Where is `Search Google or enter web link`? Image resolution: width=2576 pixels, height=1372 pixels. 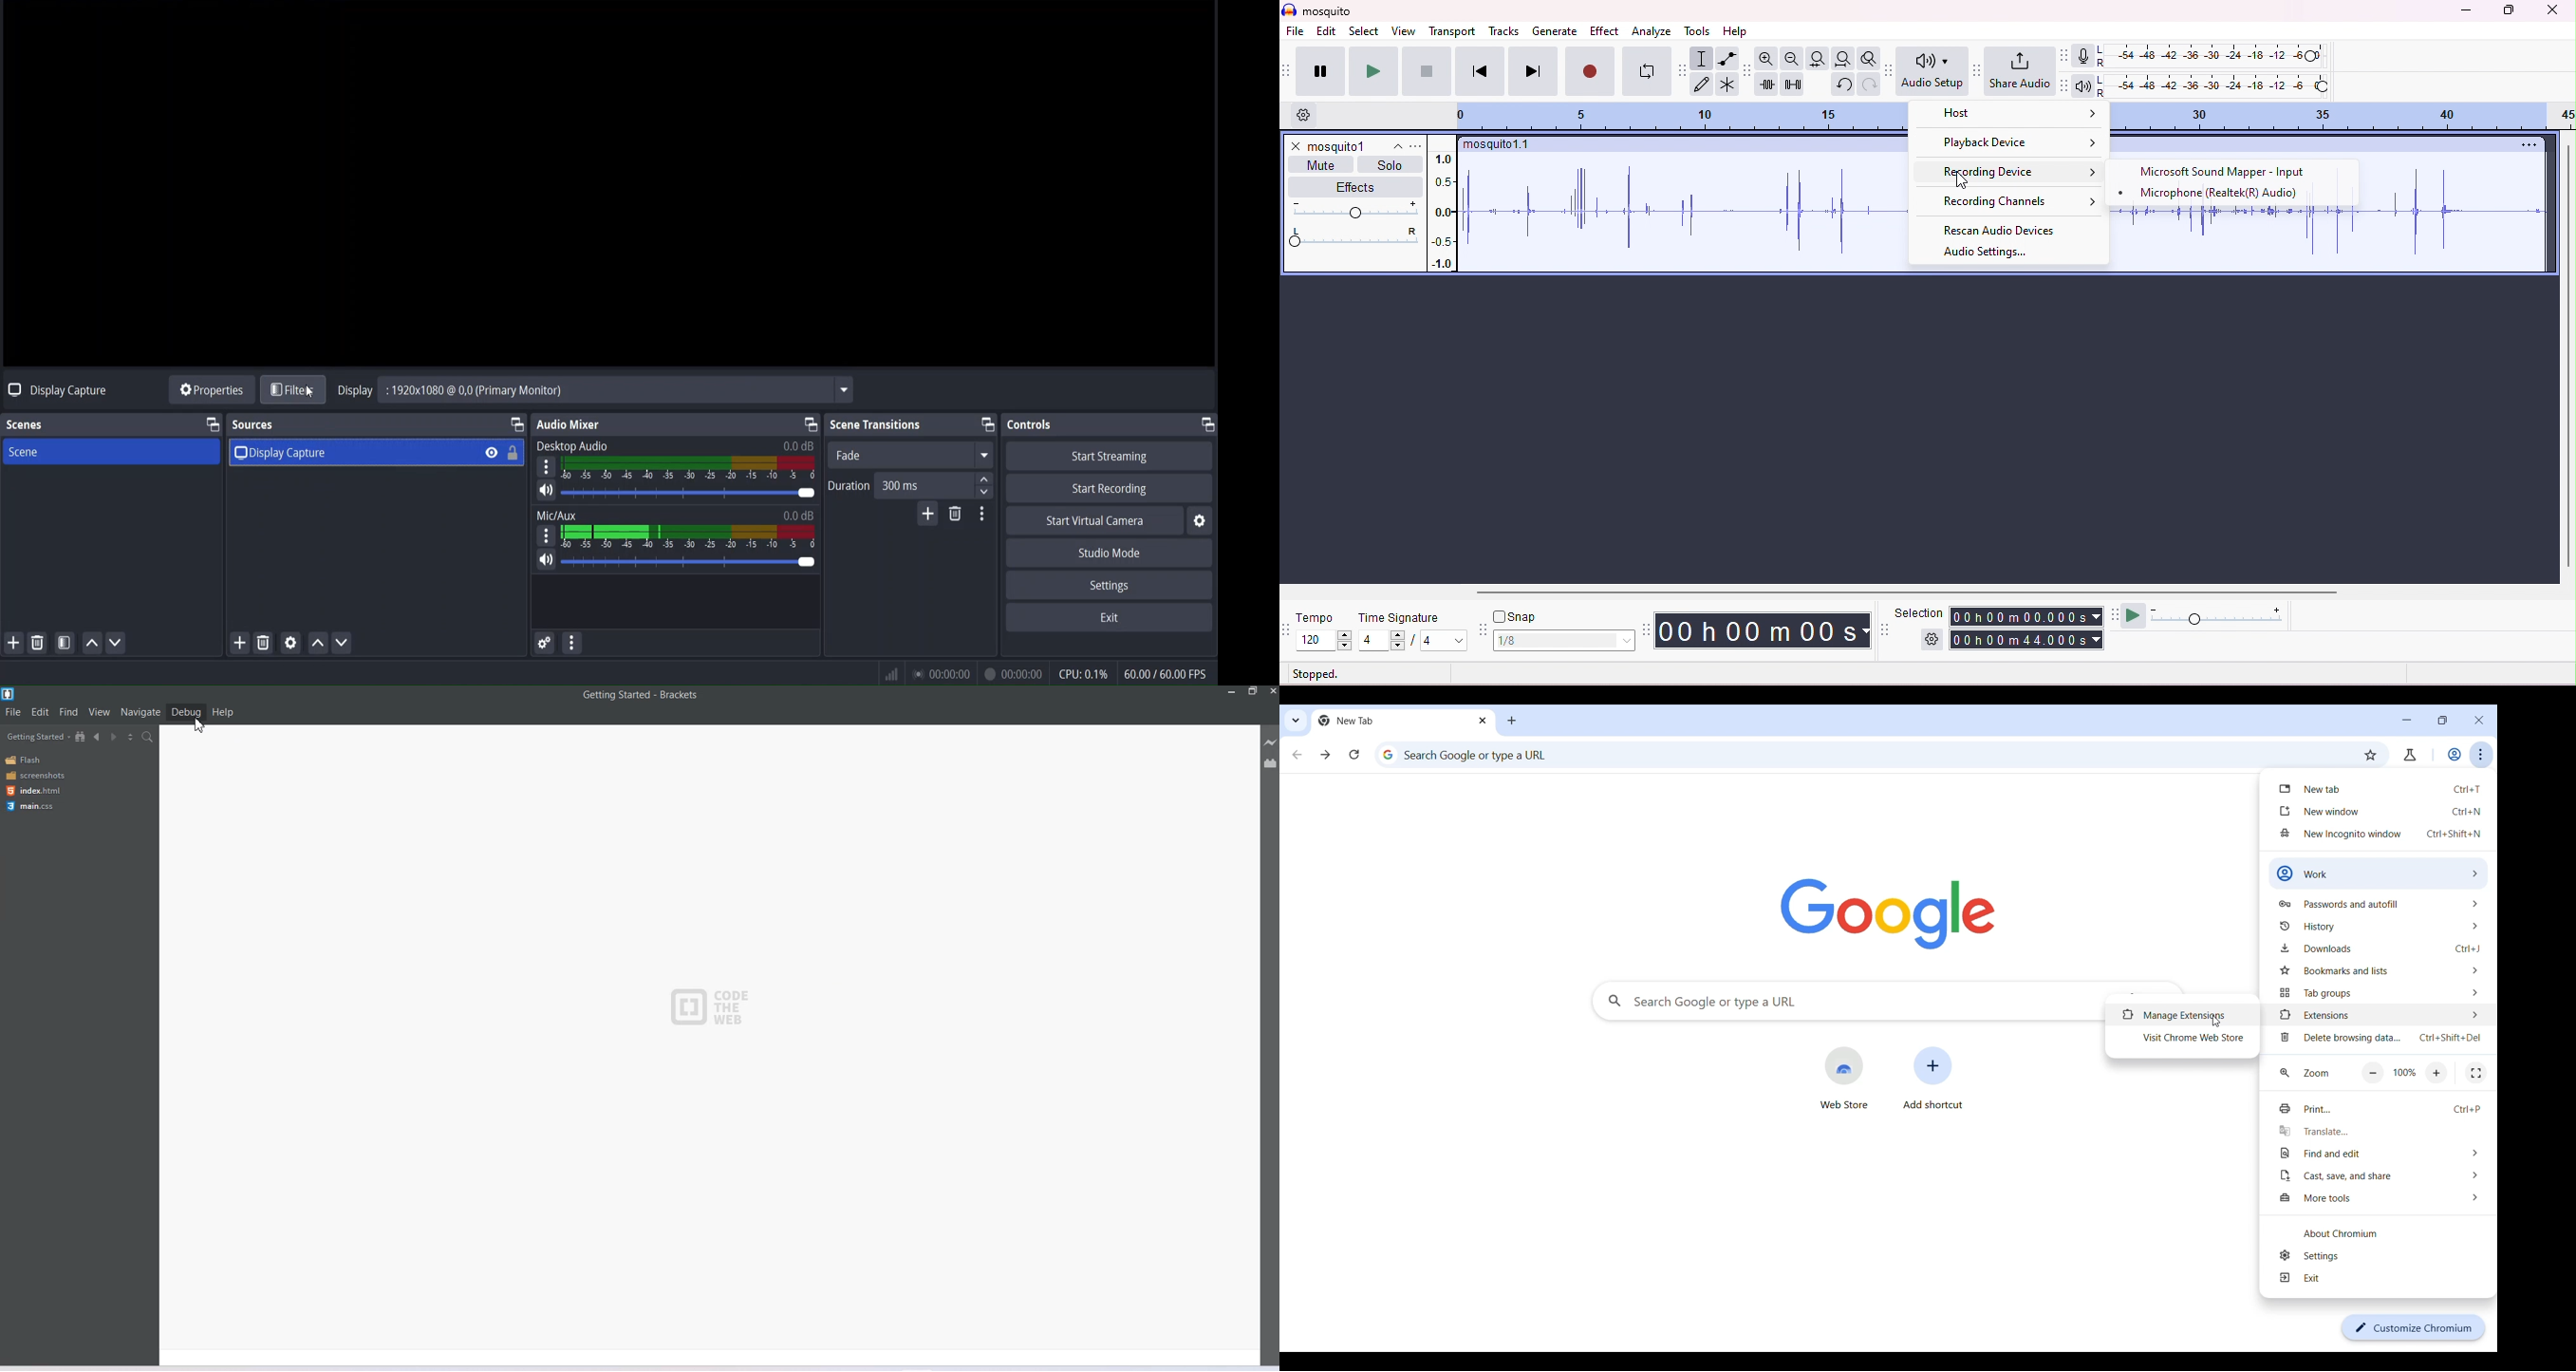
Search Google or enter web link is located at coordinates (1858, 755).